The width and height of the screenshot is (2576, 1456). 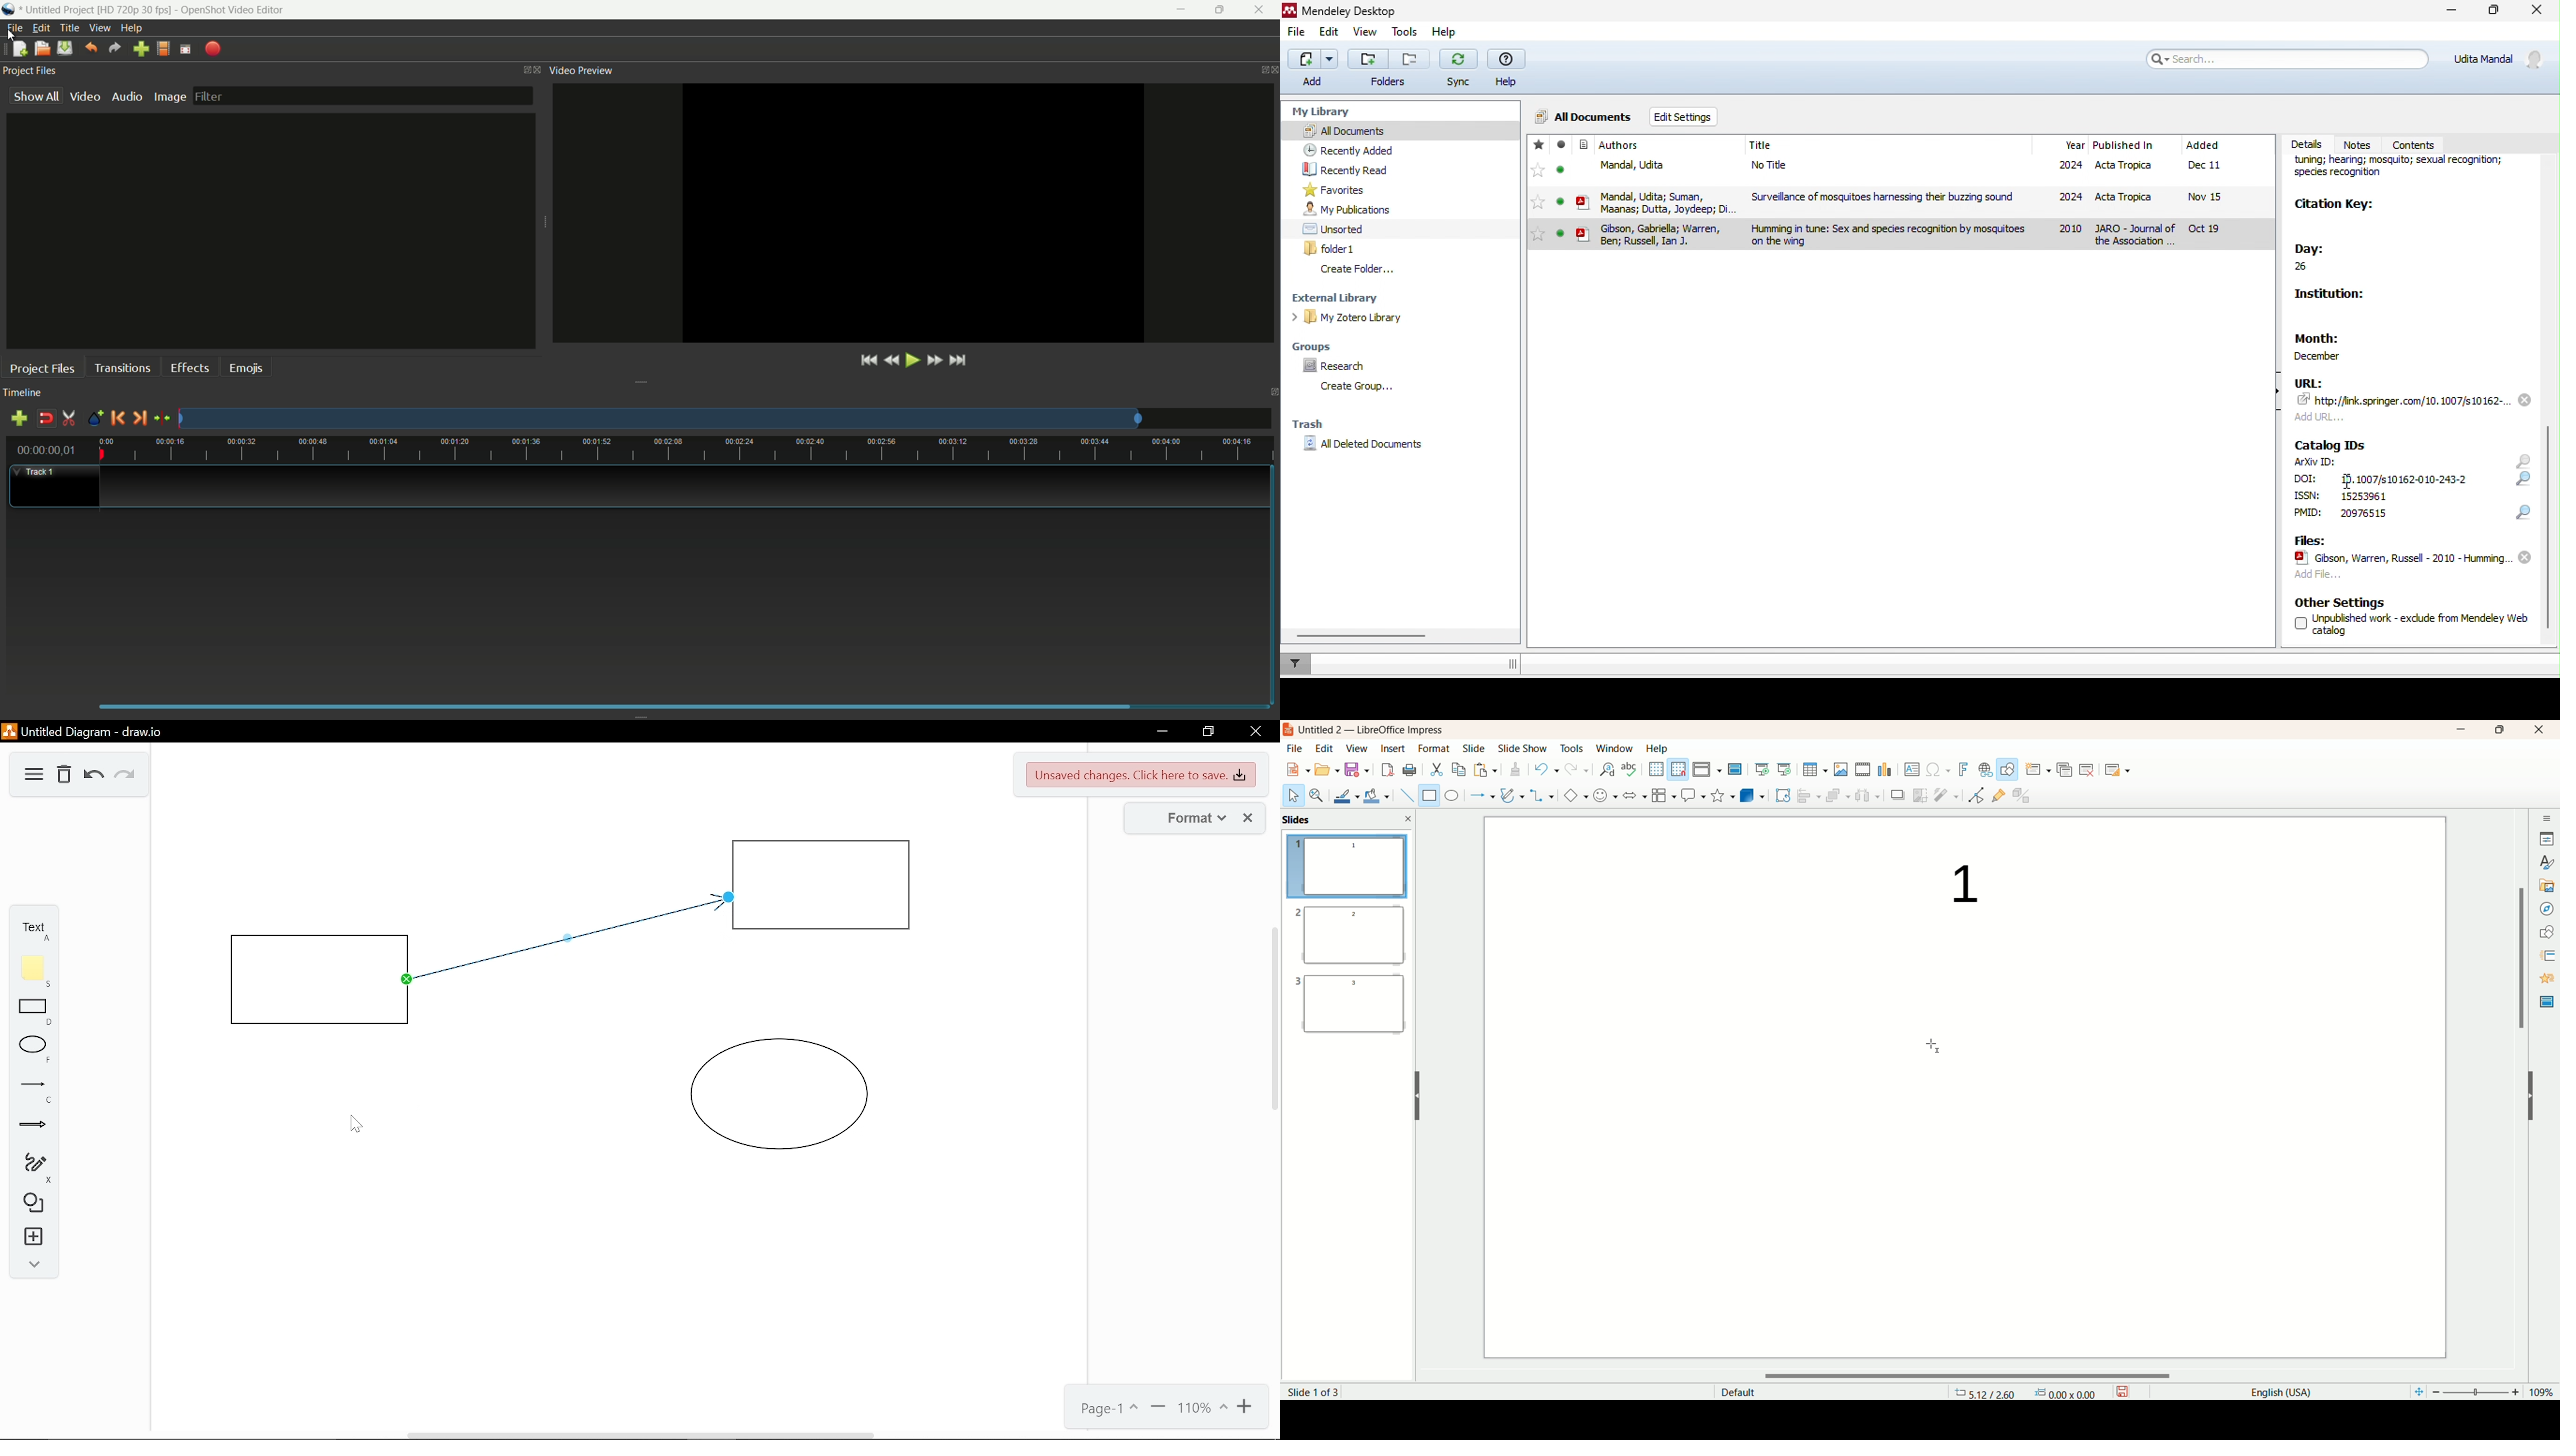 What do you see at coordinates (1679, 769) in the screenshot?
I see `snap to grid` at bounding box center [1679, 769].